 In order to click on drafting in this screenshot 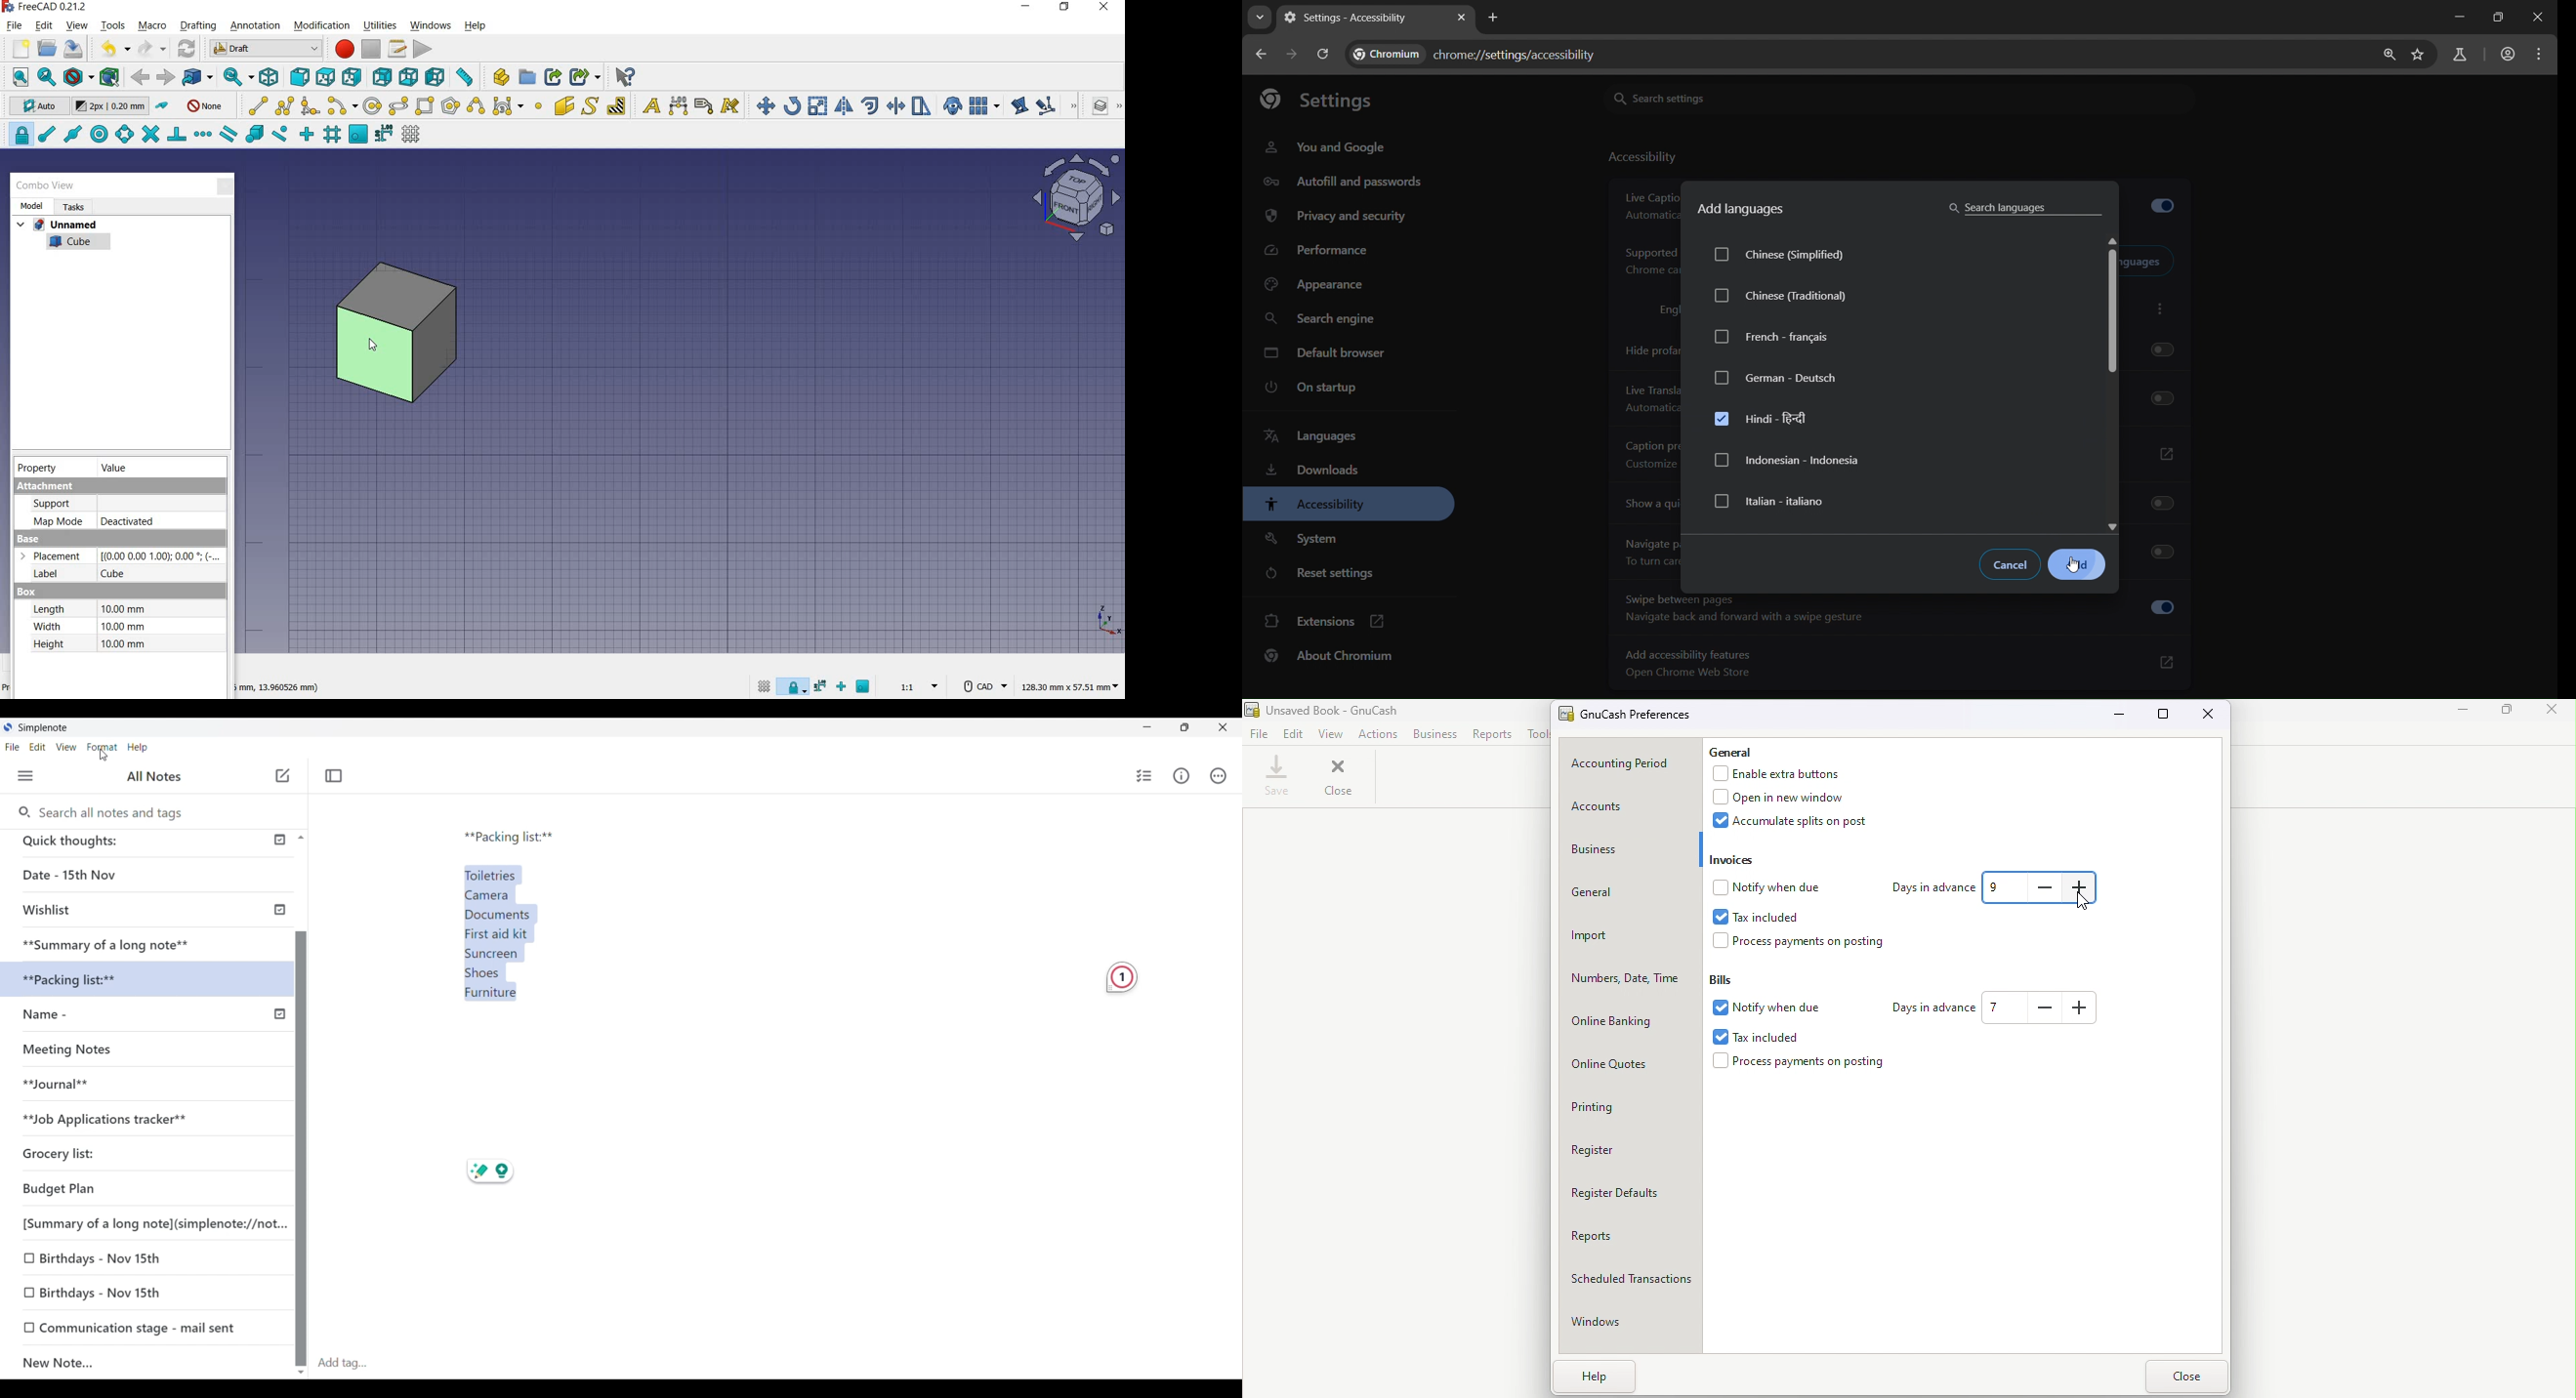, I will do `click(198, 26)`.